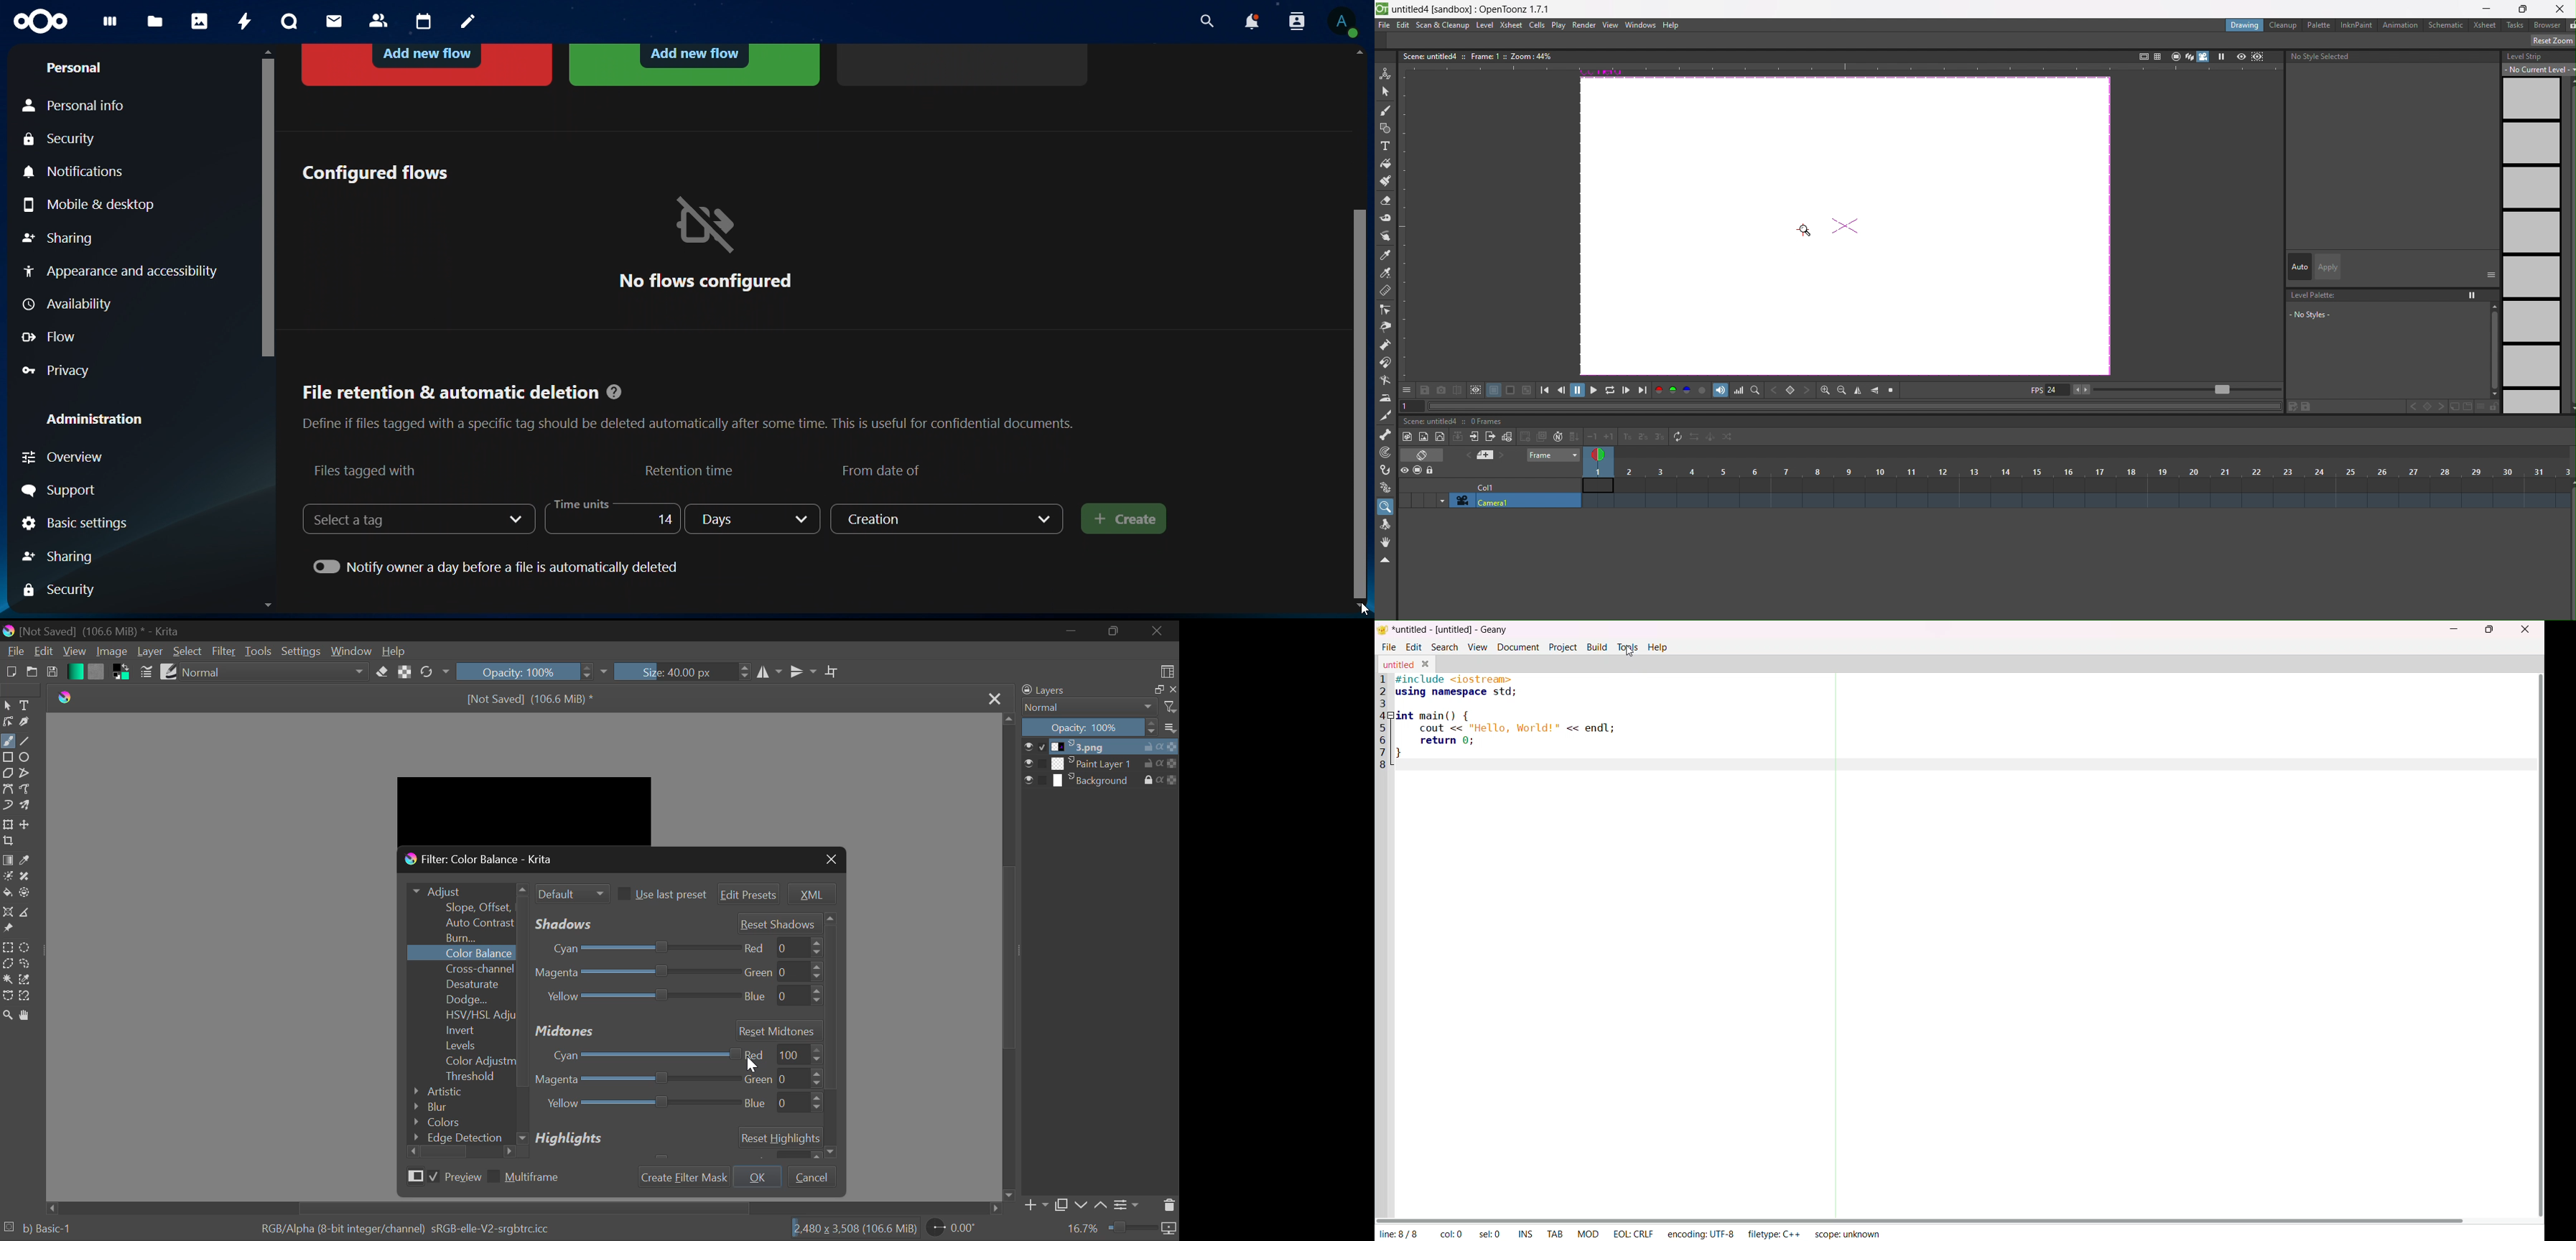 This screenshot has width=2576, height=1260. What do you see at coordinates (783, 1054) in the screenshot?
I see `red` at bounding box center [783, 1054].